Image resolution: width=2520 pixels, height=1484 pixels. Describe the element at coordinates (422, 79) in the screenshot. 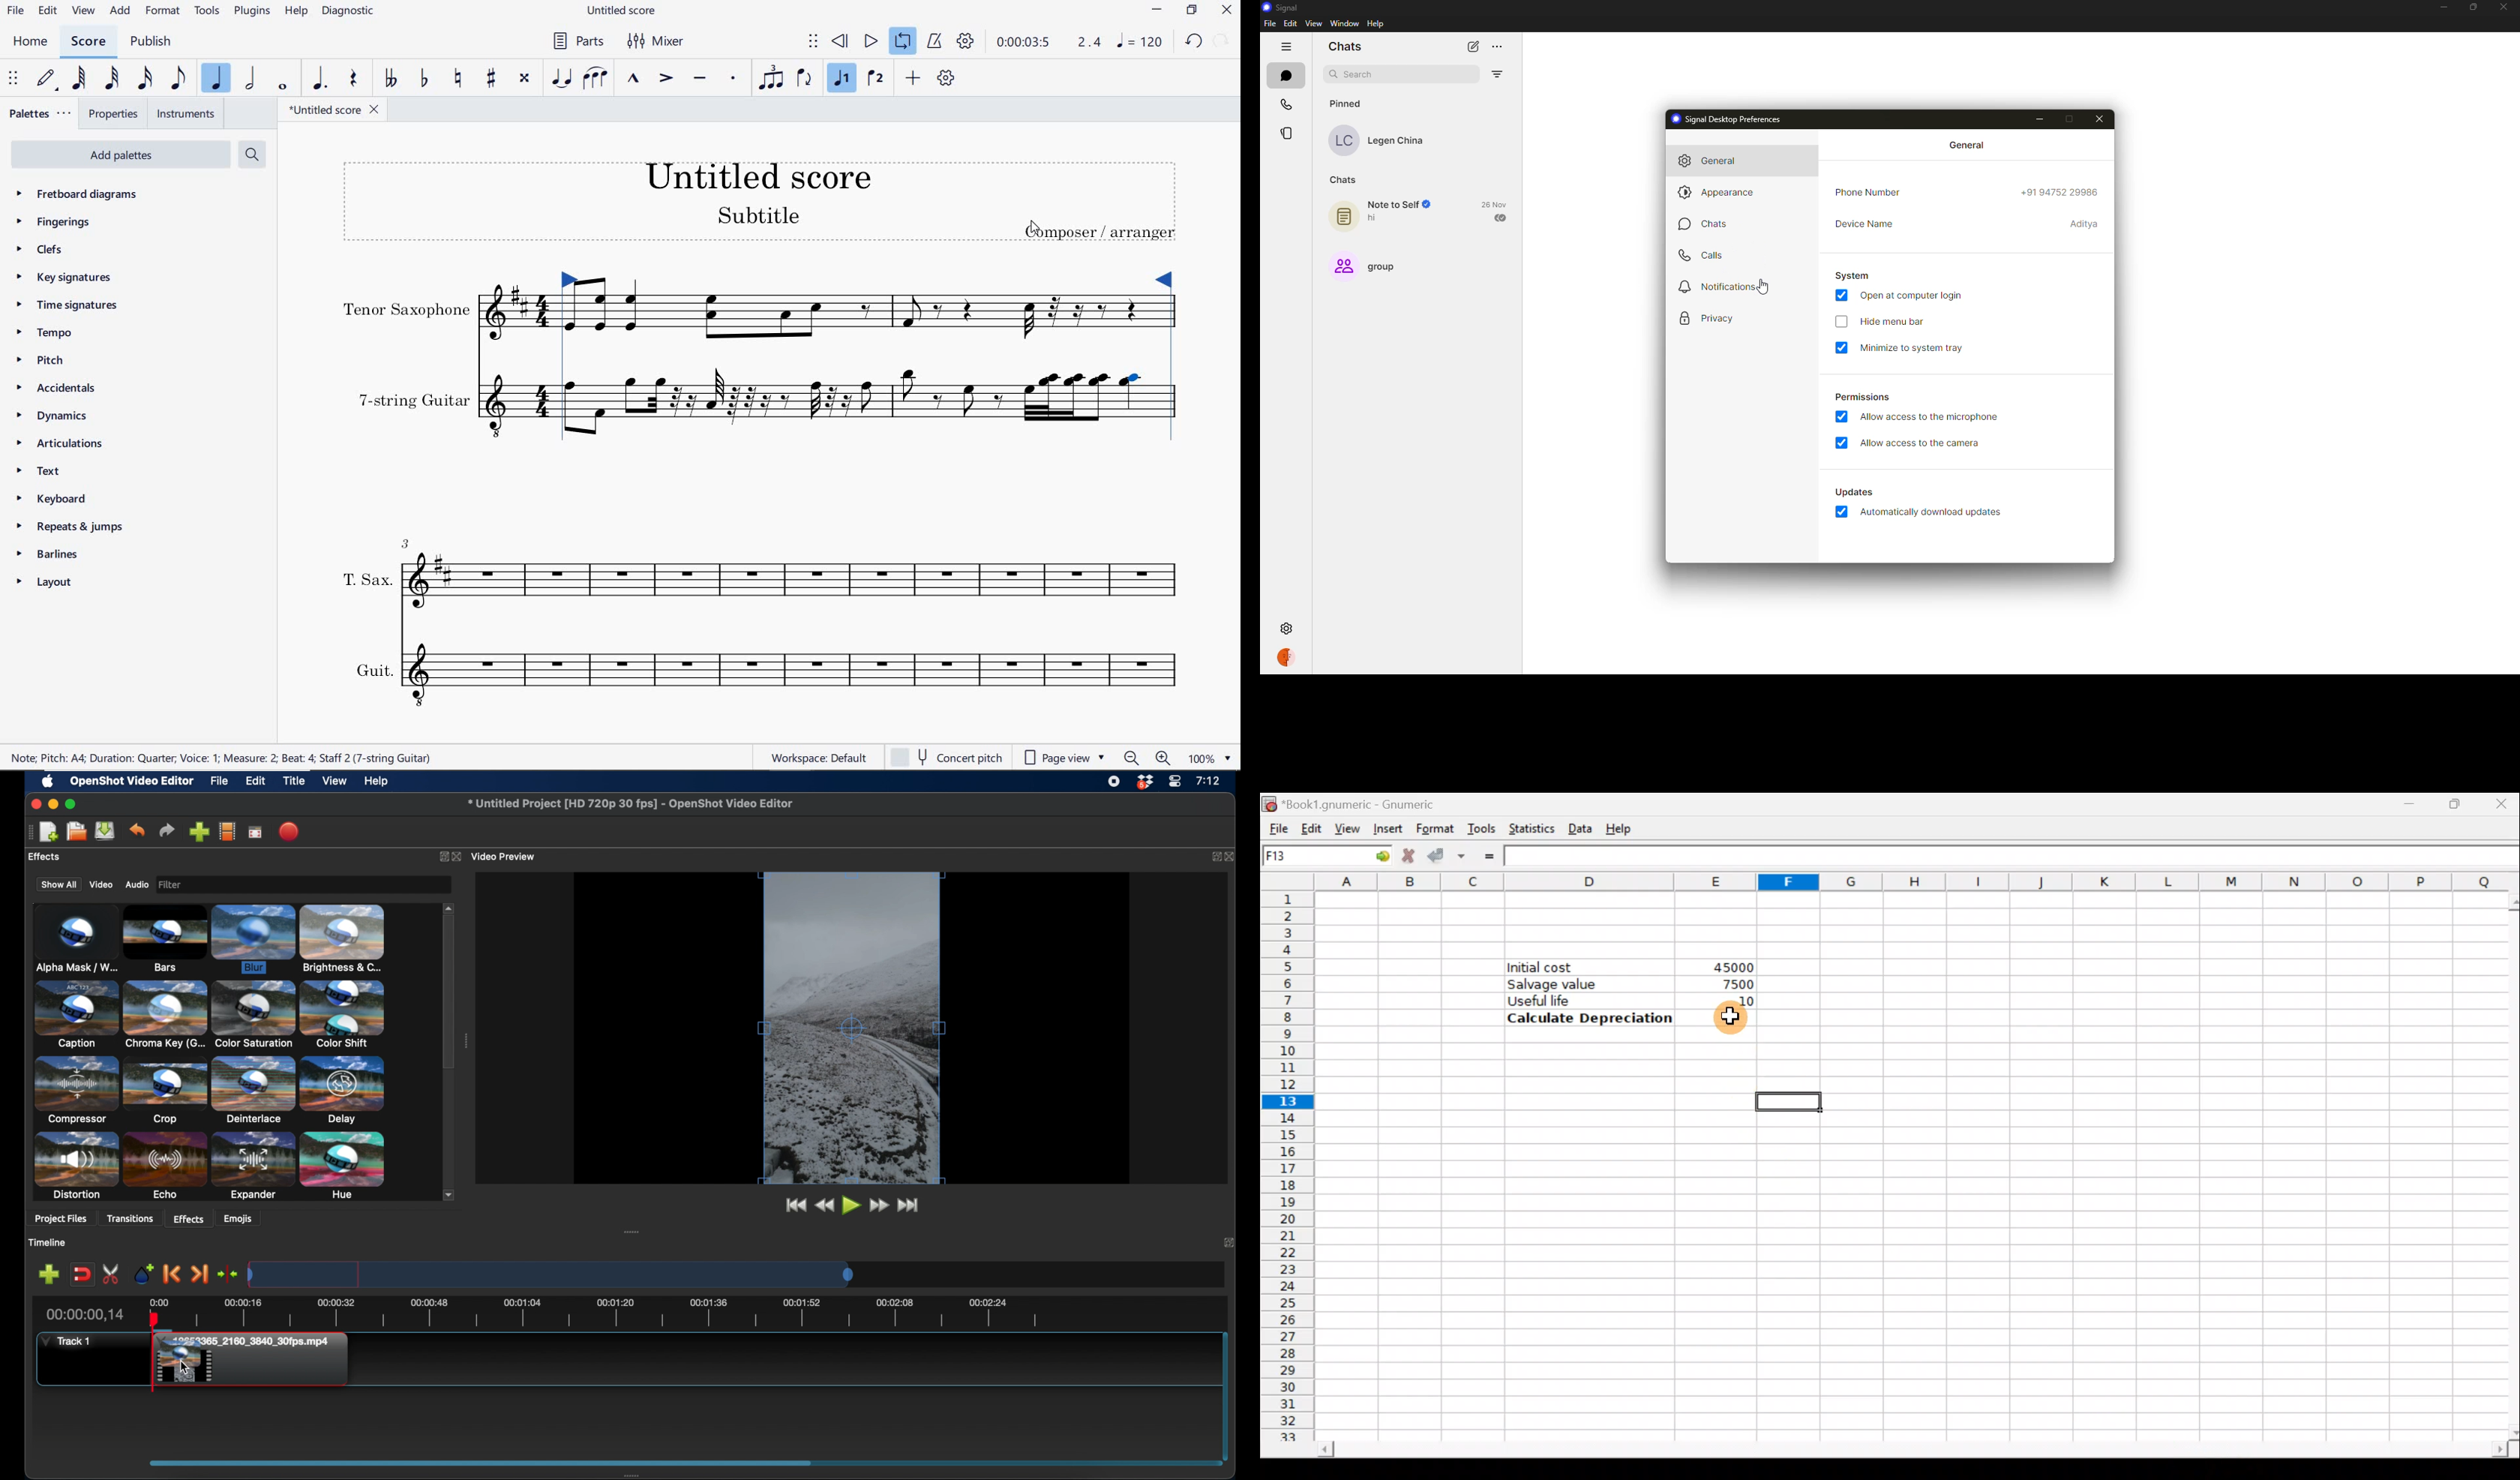

I see `TOGGLE FLAT` at that location.